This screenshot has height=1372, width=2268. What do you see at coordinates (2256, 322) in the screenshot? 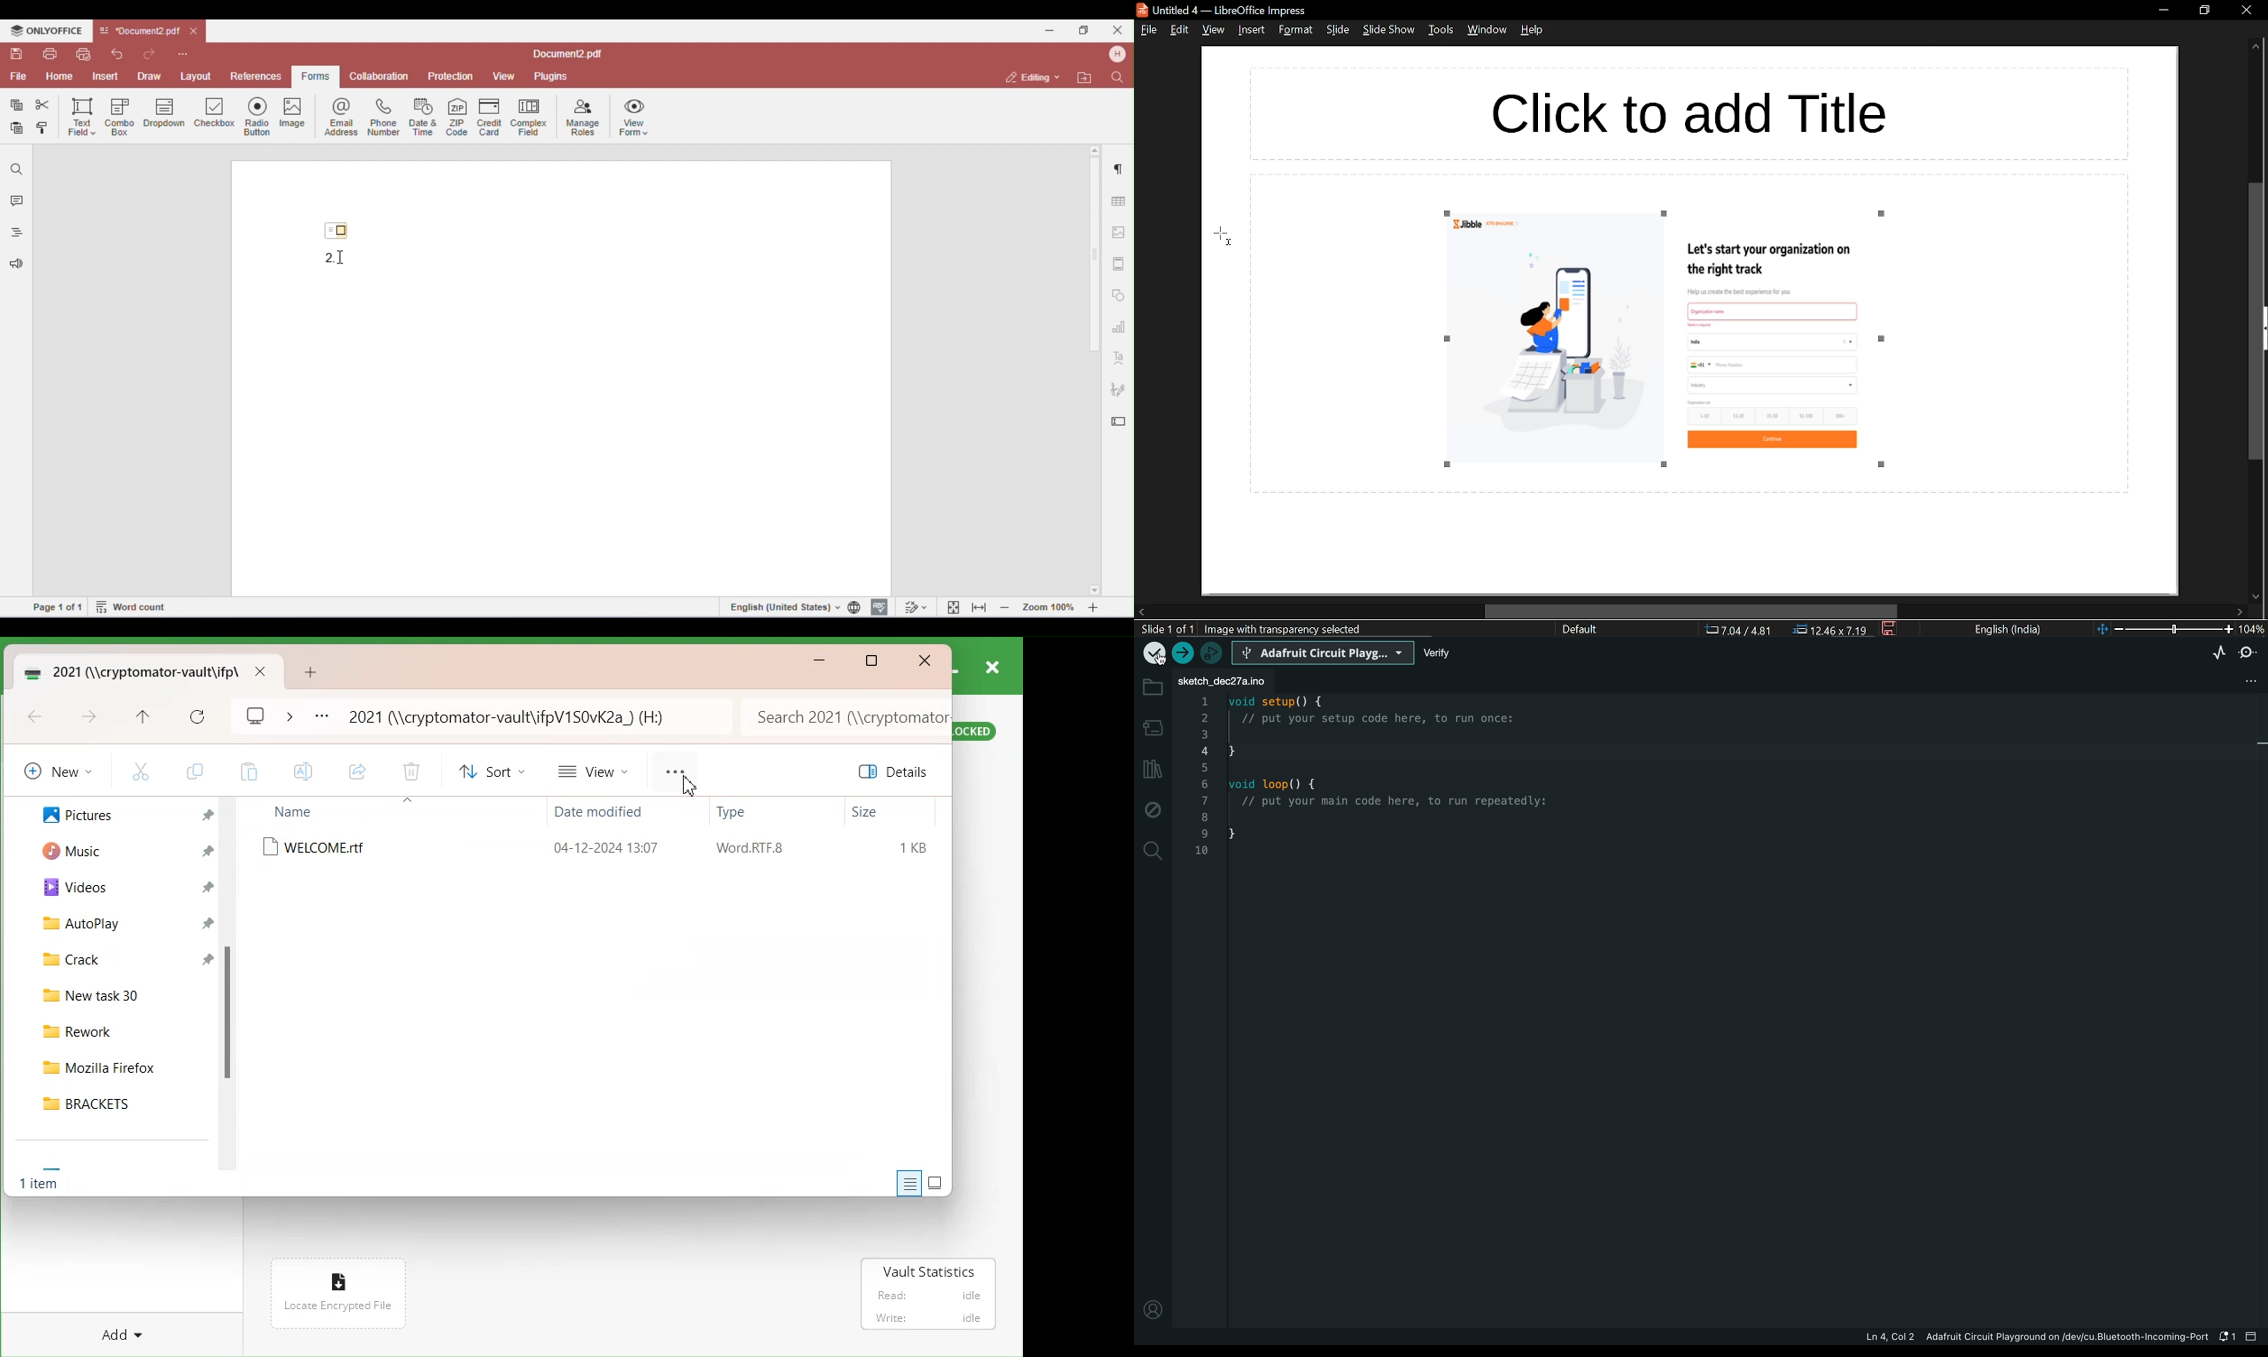
I see `vertical scrollbar` at bounding box center [2256, 322].